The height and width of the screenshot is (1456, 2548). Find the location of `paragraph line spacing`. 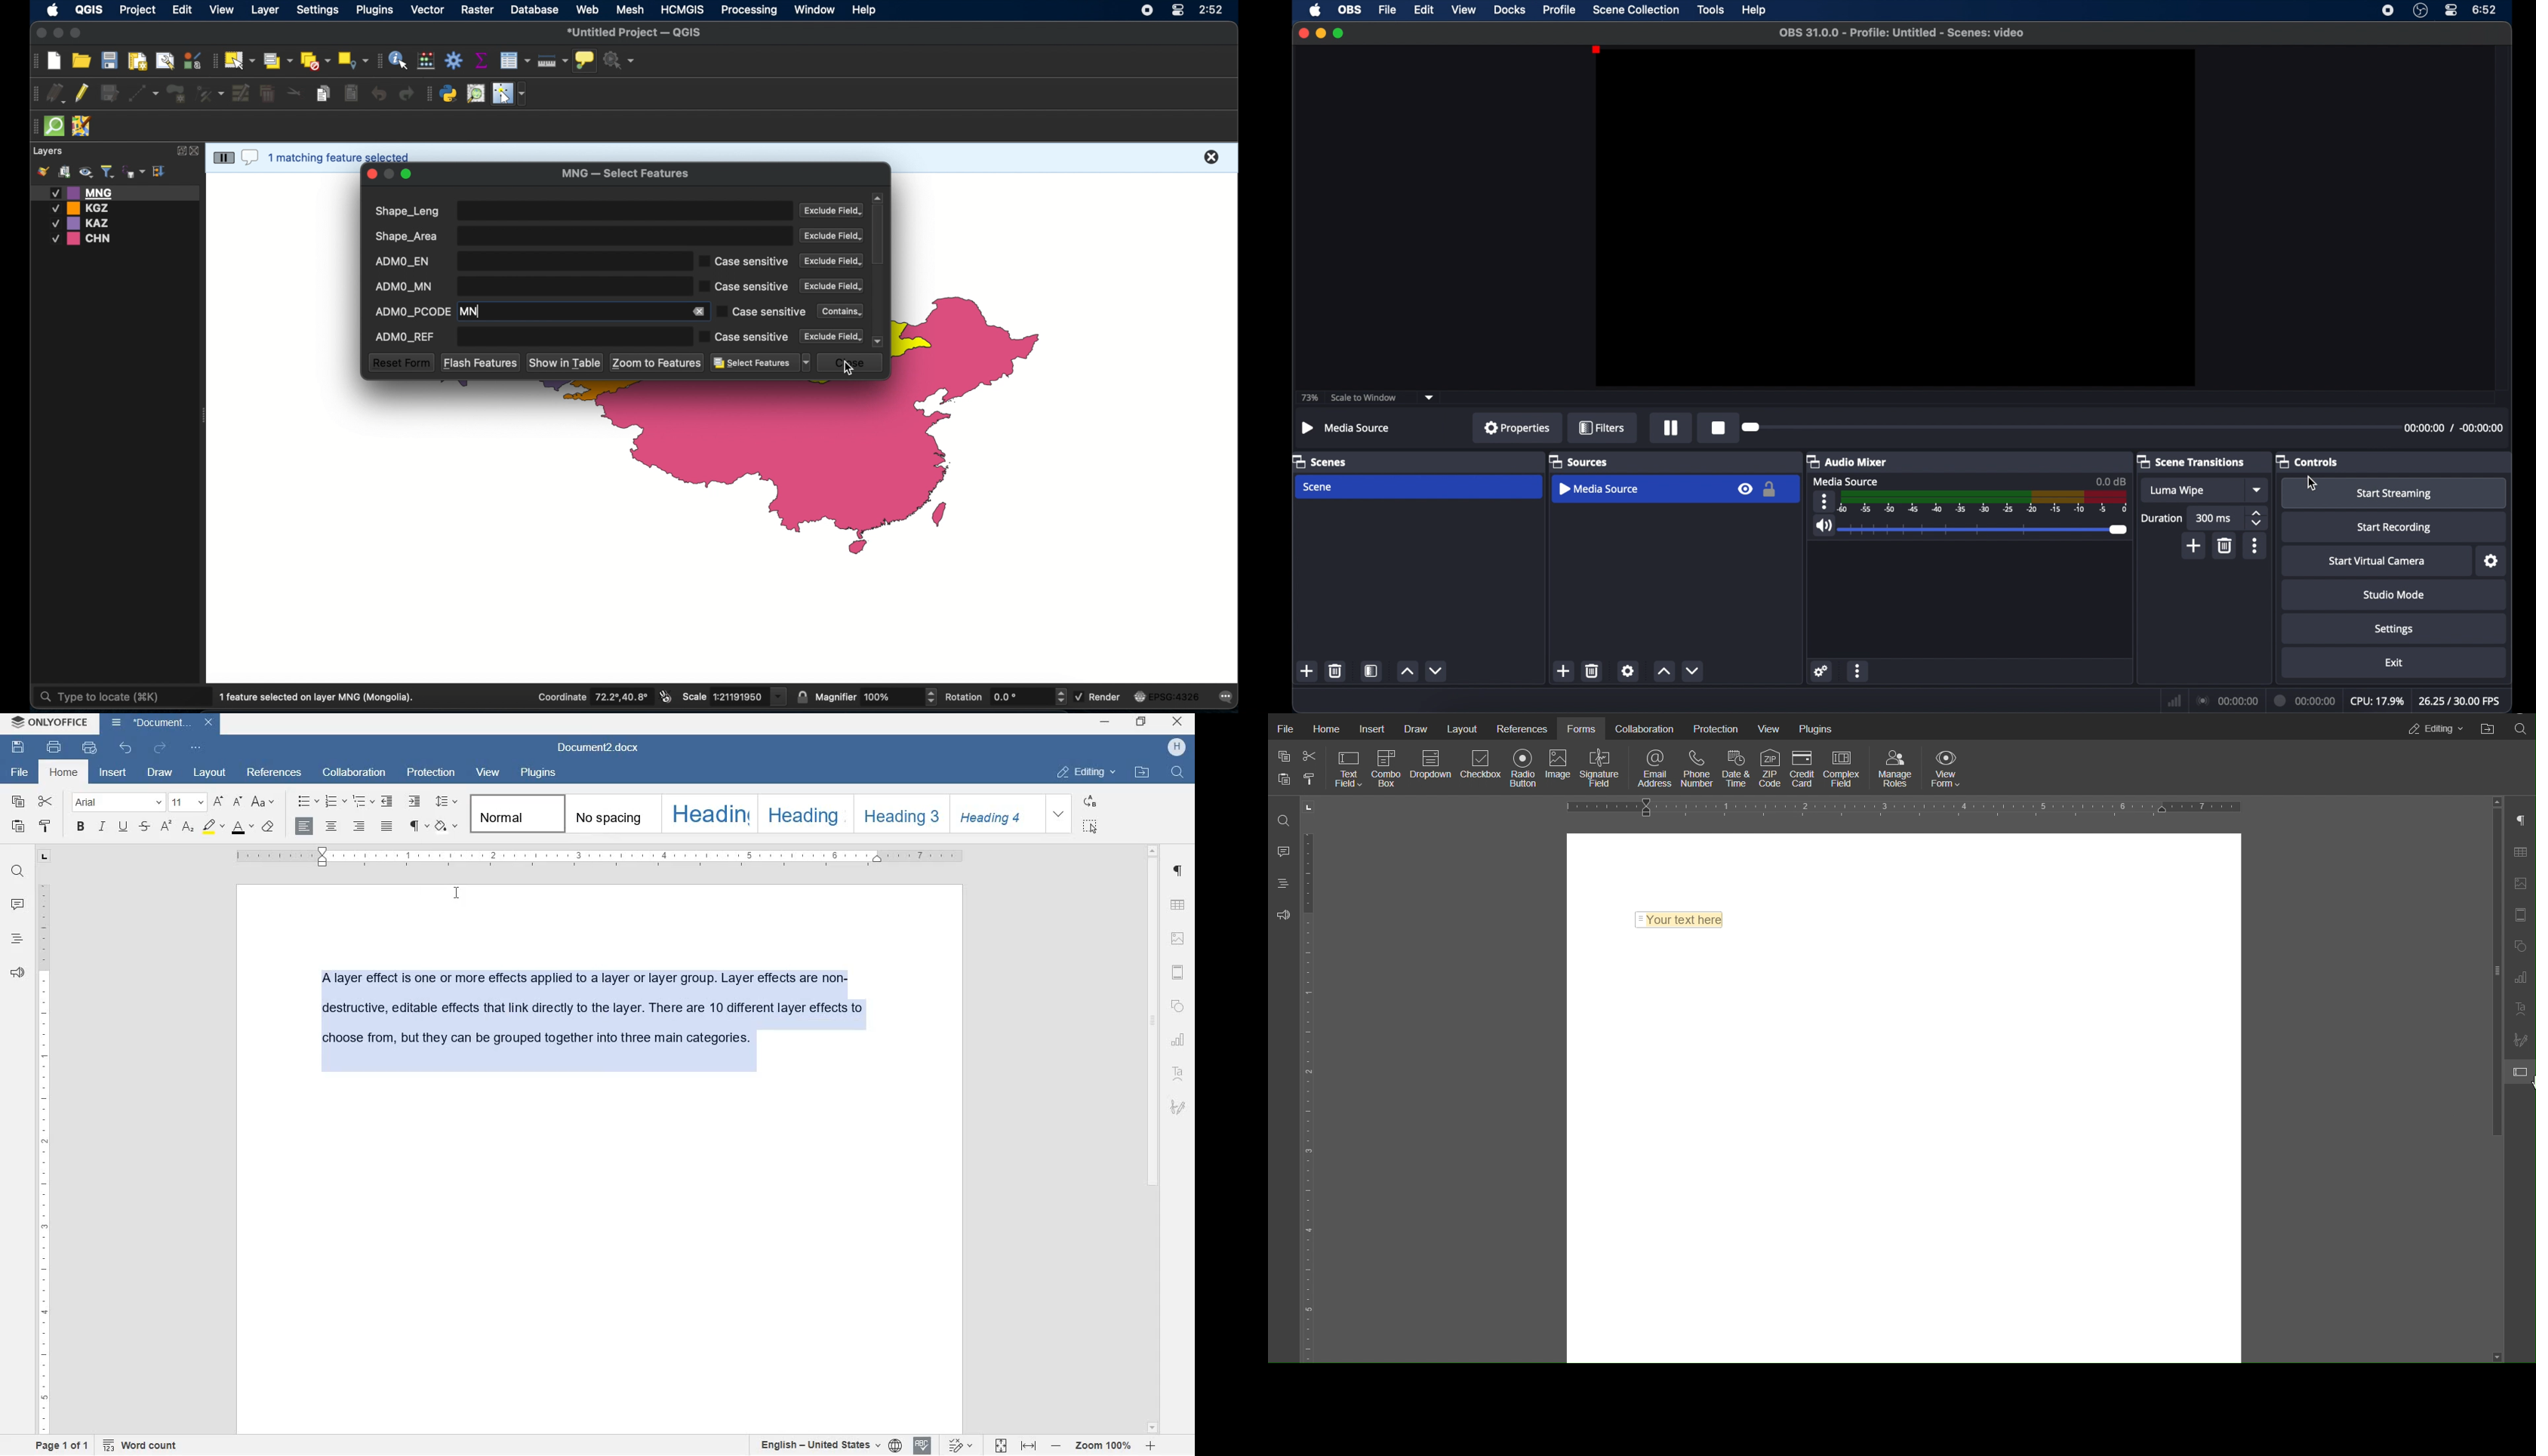

paragraph line spacing is located at coordinates (447, 802).